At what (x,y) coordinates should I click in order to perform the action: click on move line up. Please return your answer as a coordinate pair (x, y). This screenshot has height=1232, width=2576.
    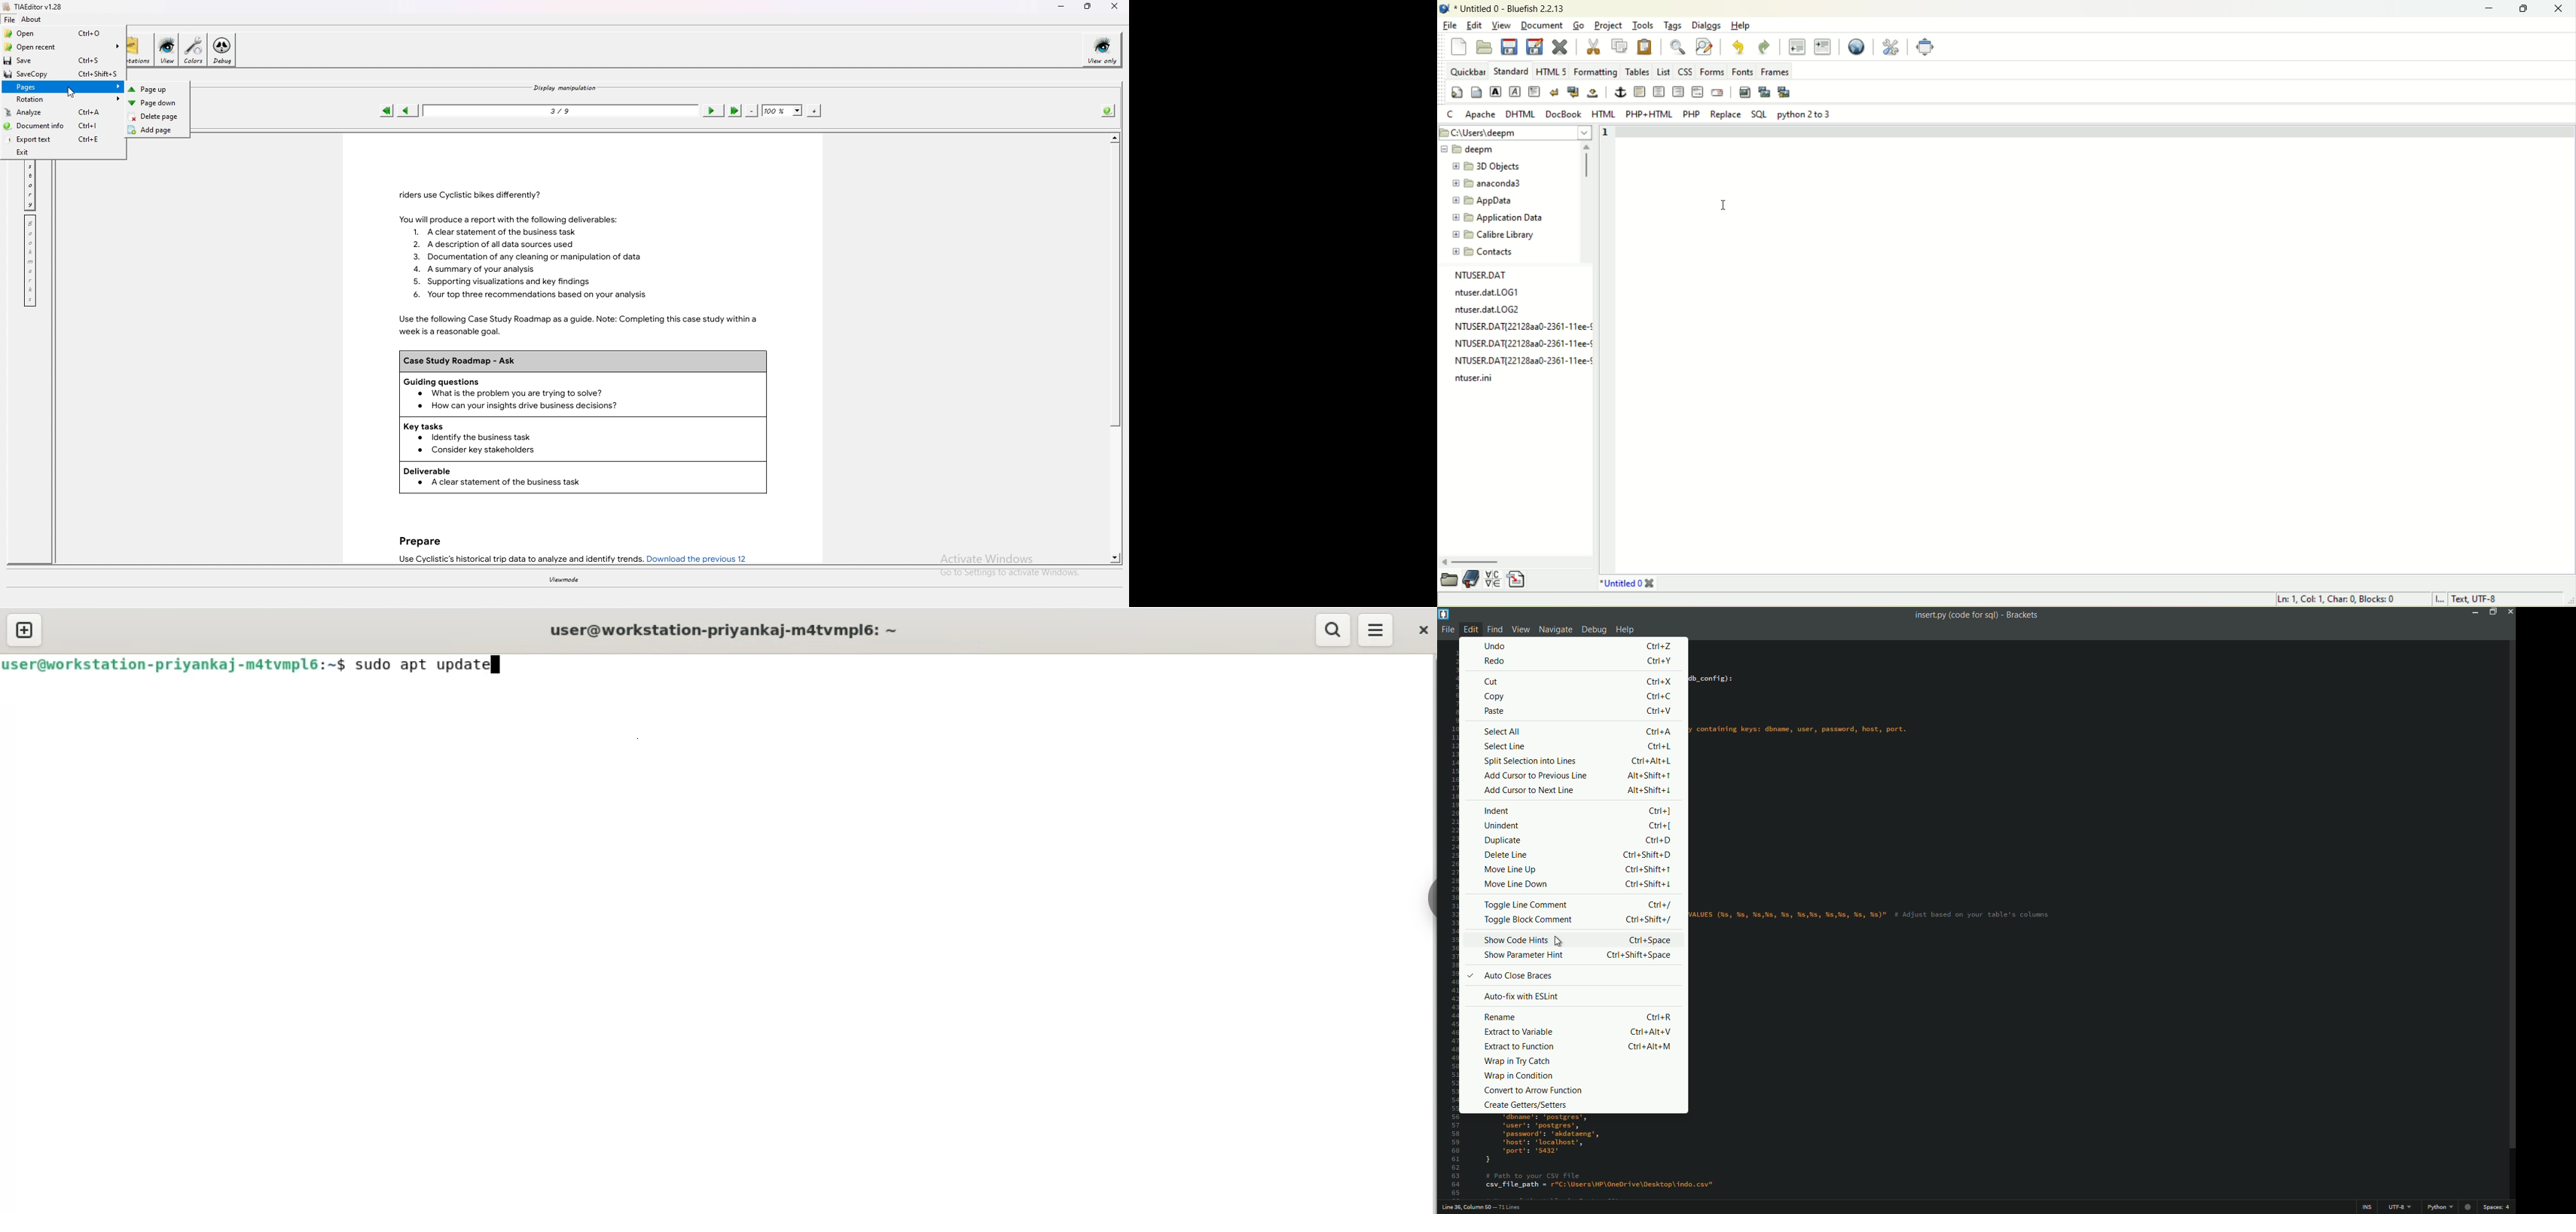
    Looking at the image, I should click on (1511, 869).